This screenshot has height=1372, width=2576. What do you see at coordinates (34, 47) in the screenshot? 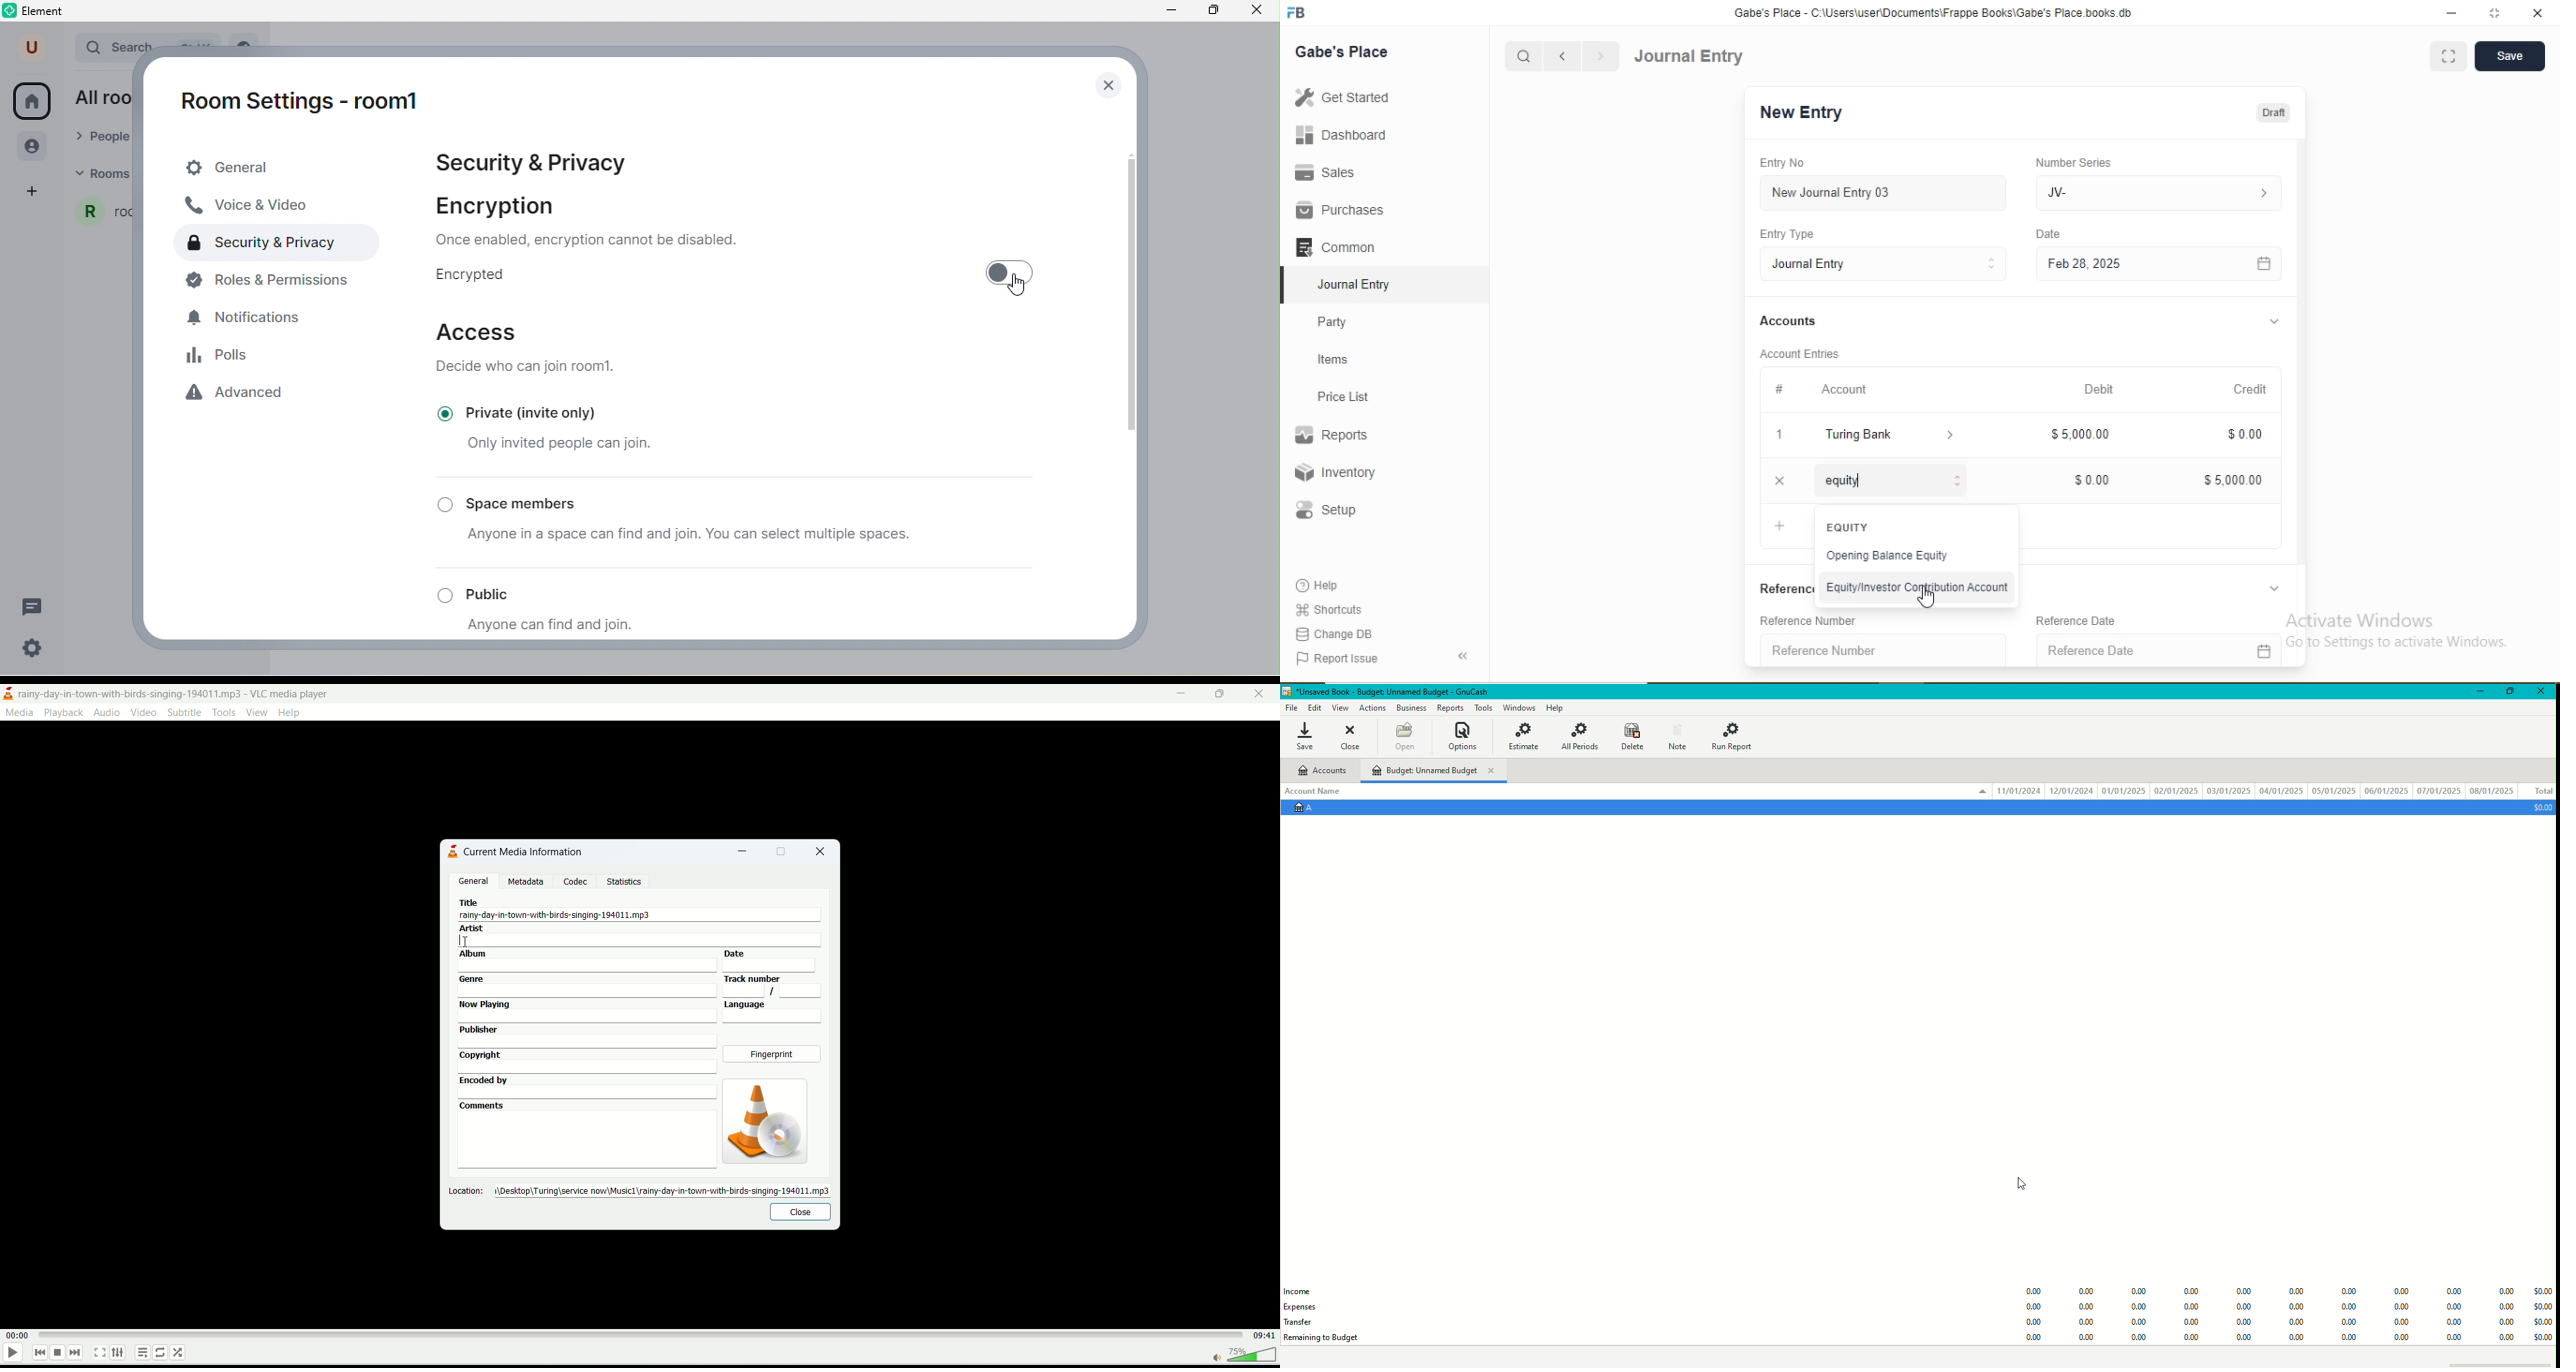
I see `user` at bounding box center [34, 47].